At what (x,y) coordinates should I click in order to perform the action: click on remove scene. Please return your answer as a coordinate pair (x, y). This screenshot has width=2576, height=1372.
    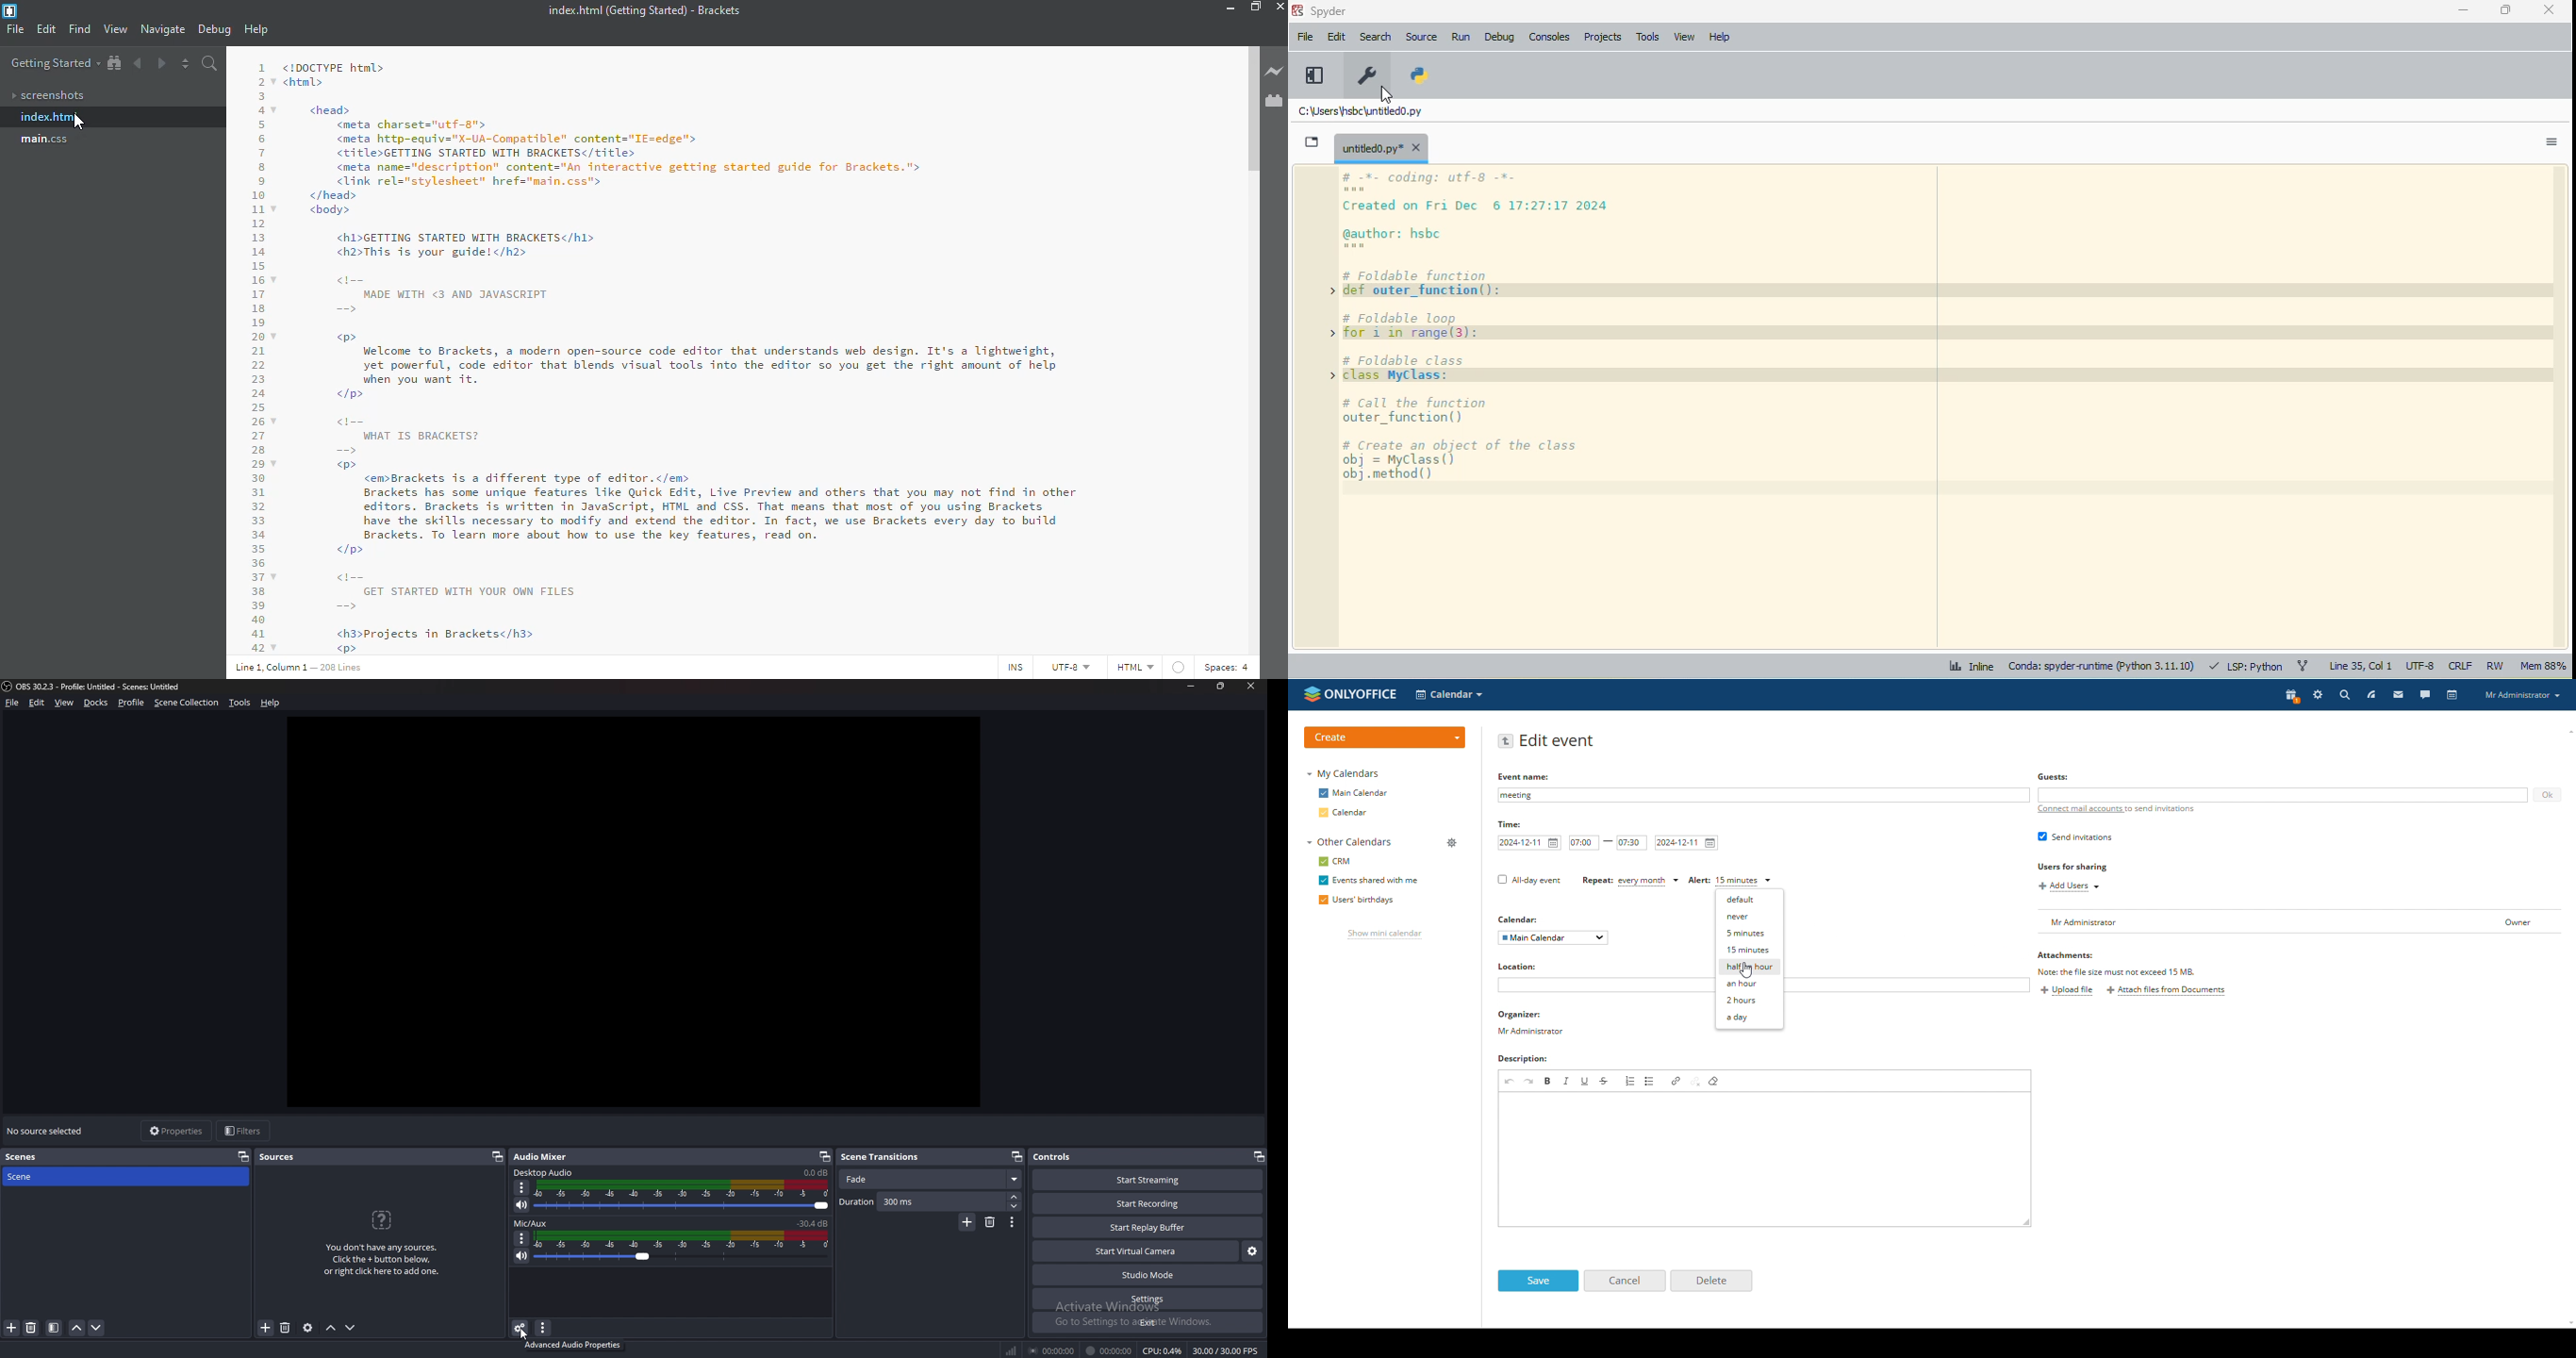
    Looking at the image, I should click on (32, 1328).